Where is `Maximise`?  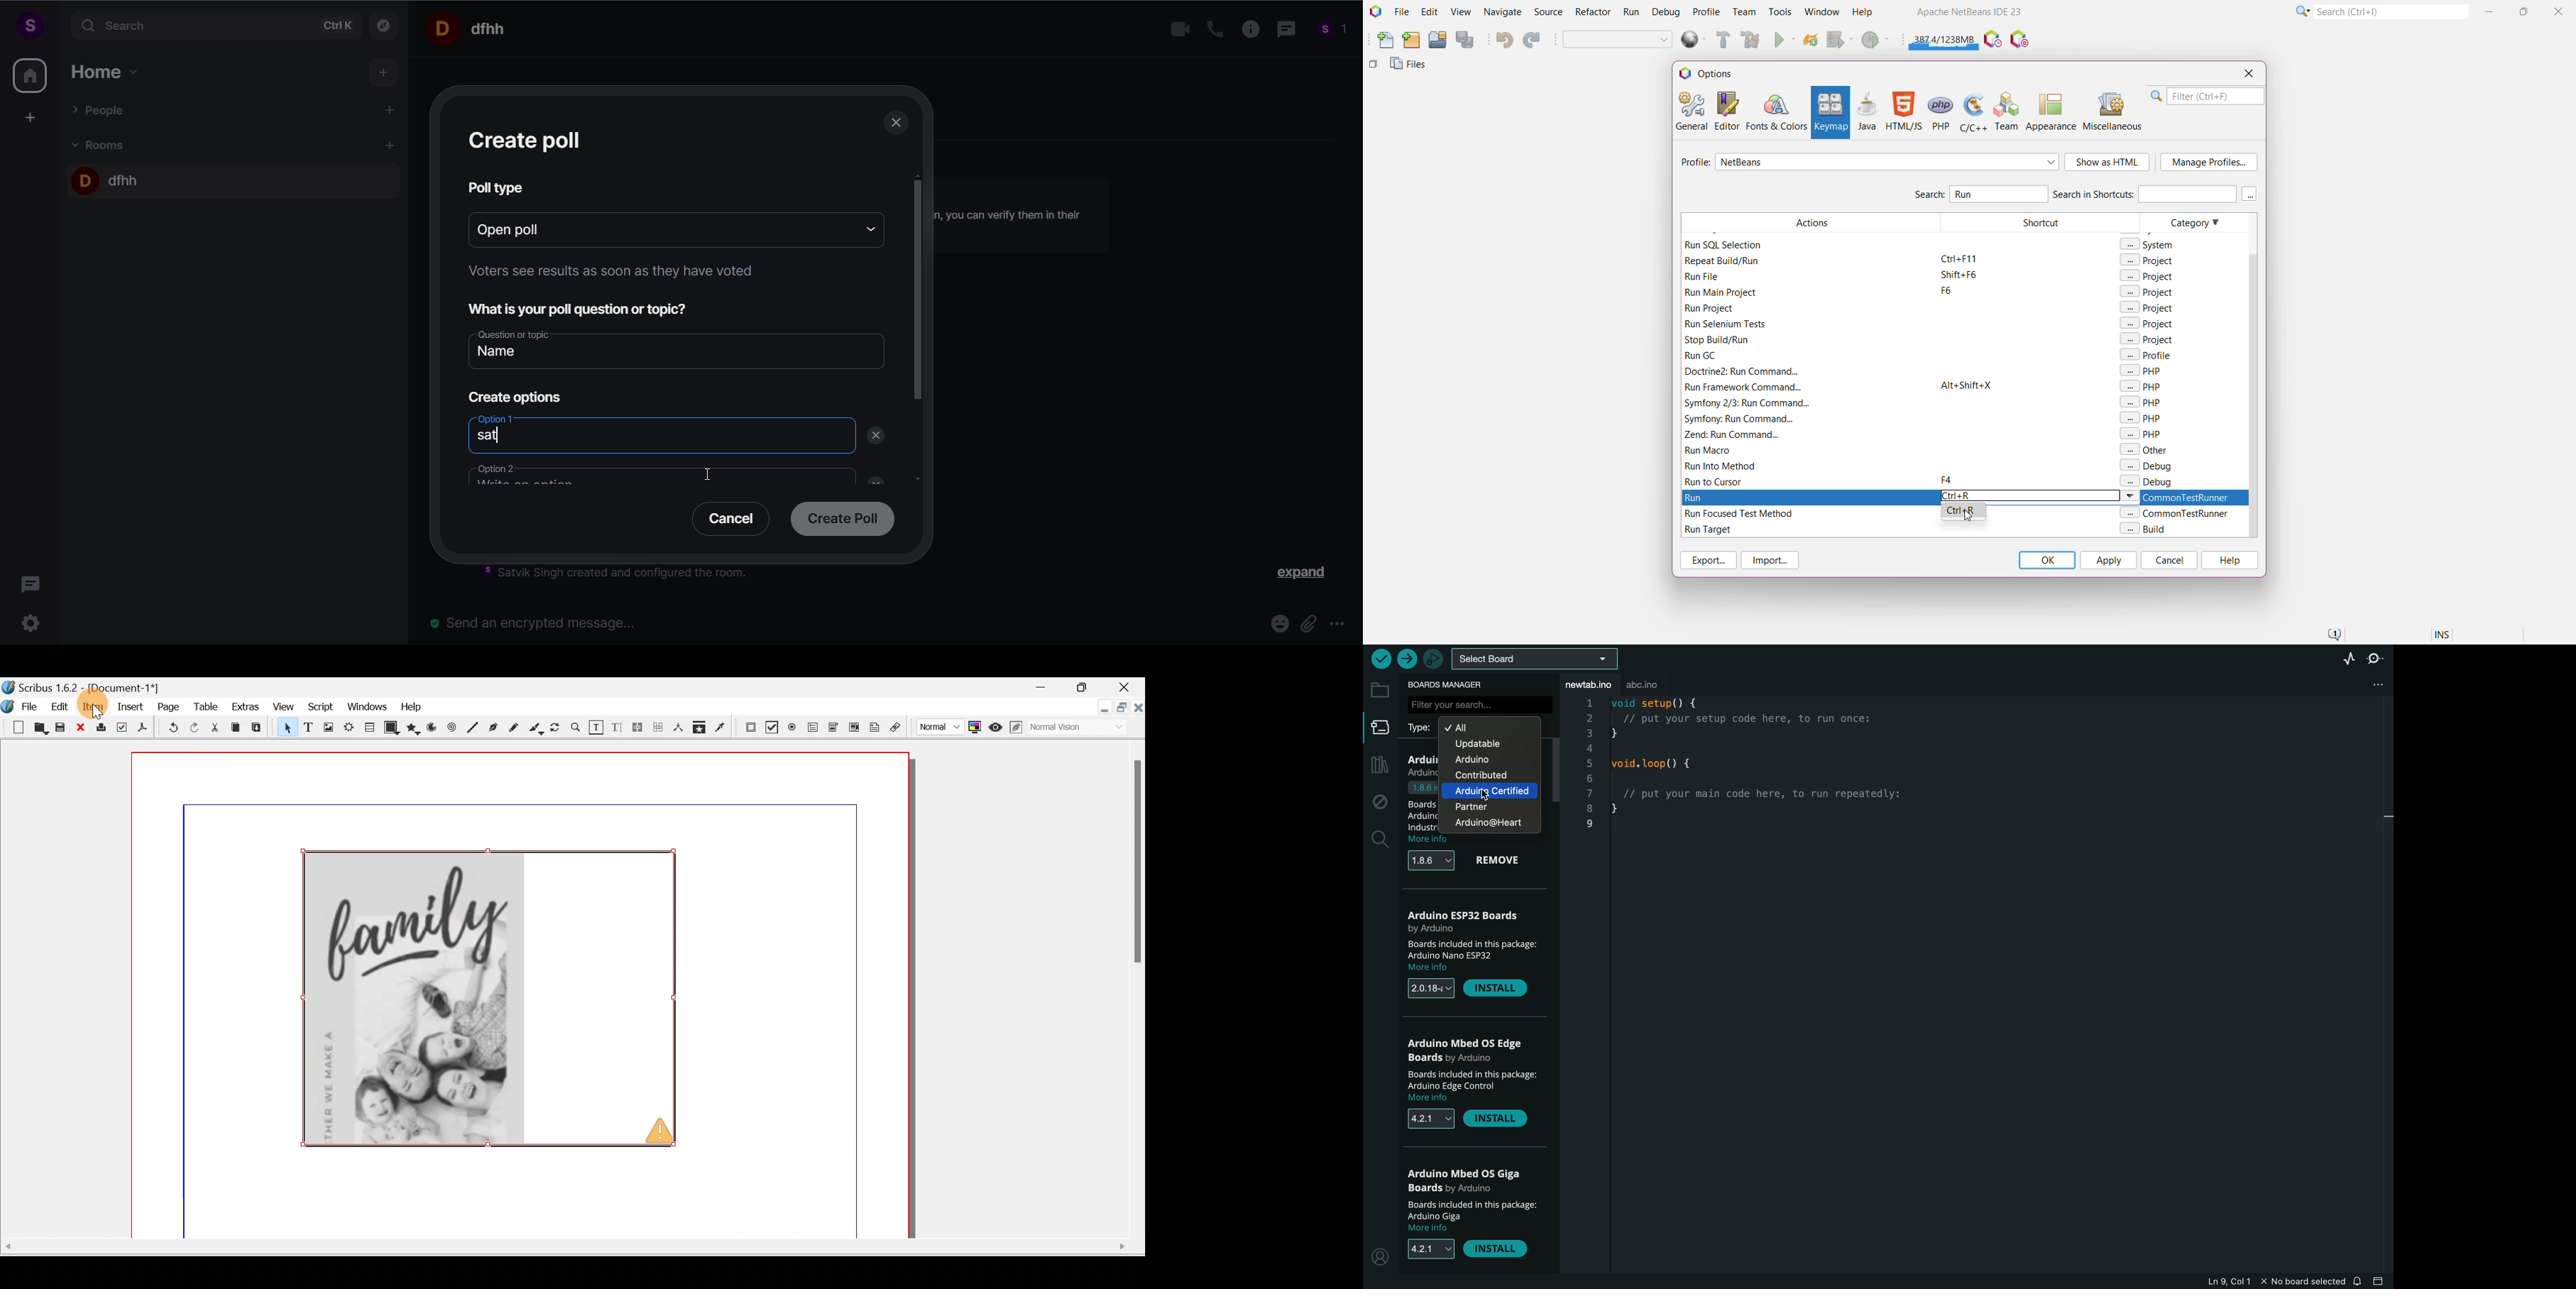
Maximise is located at coordinates (1120, 710).